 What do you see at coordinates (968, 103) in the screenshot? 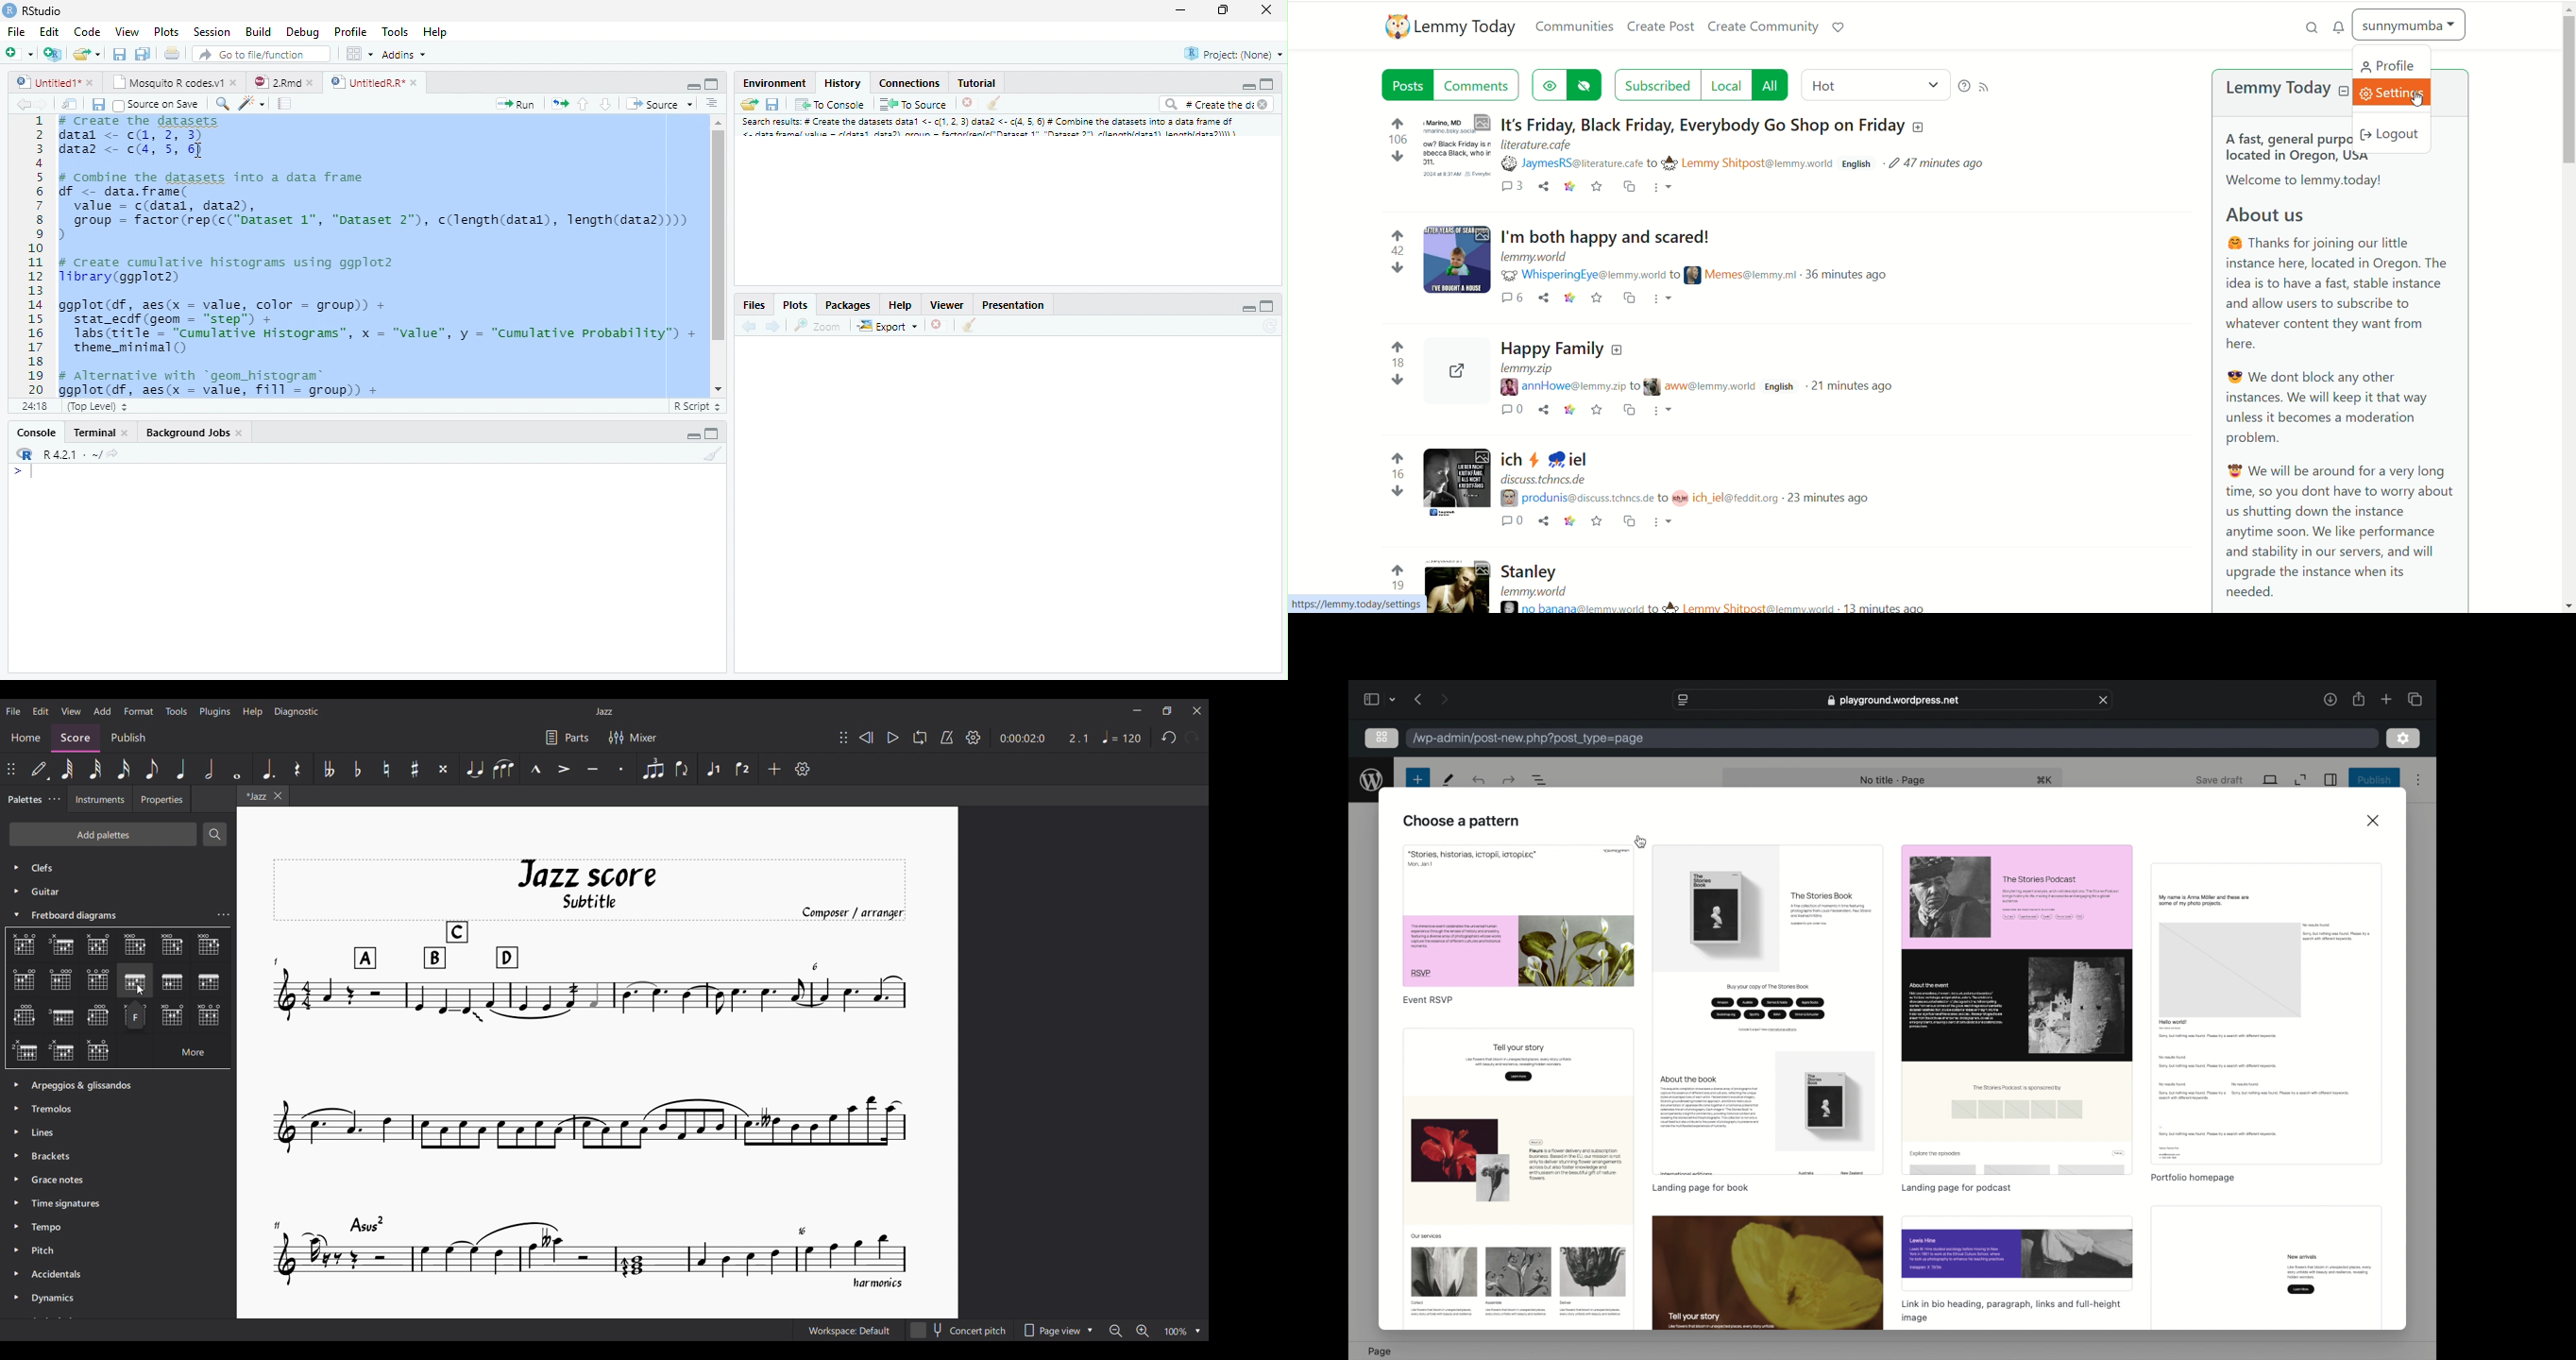
I see `Delete` at bounding box center [968, 103].